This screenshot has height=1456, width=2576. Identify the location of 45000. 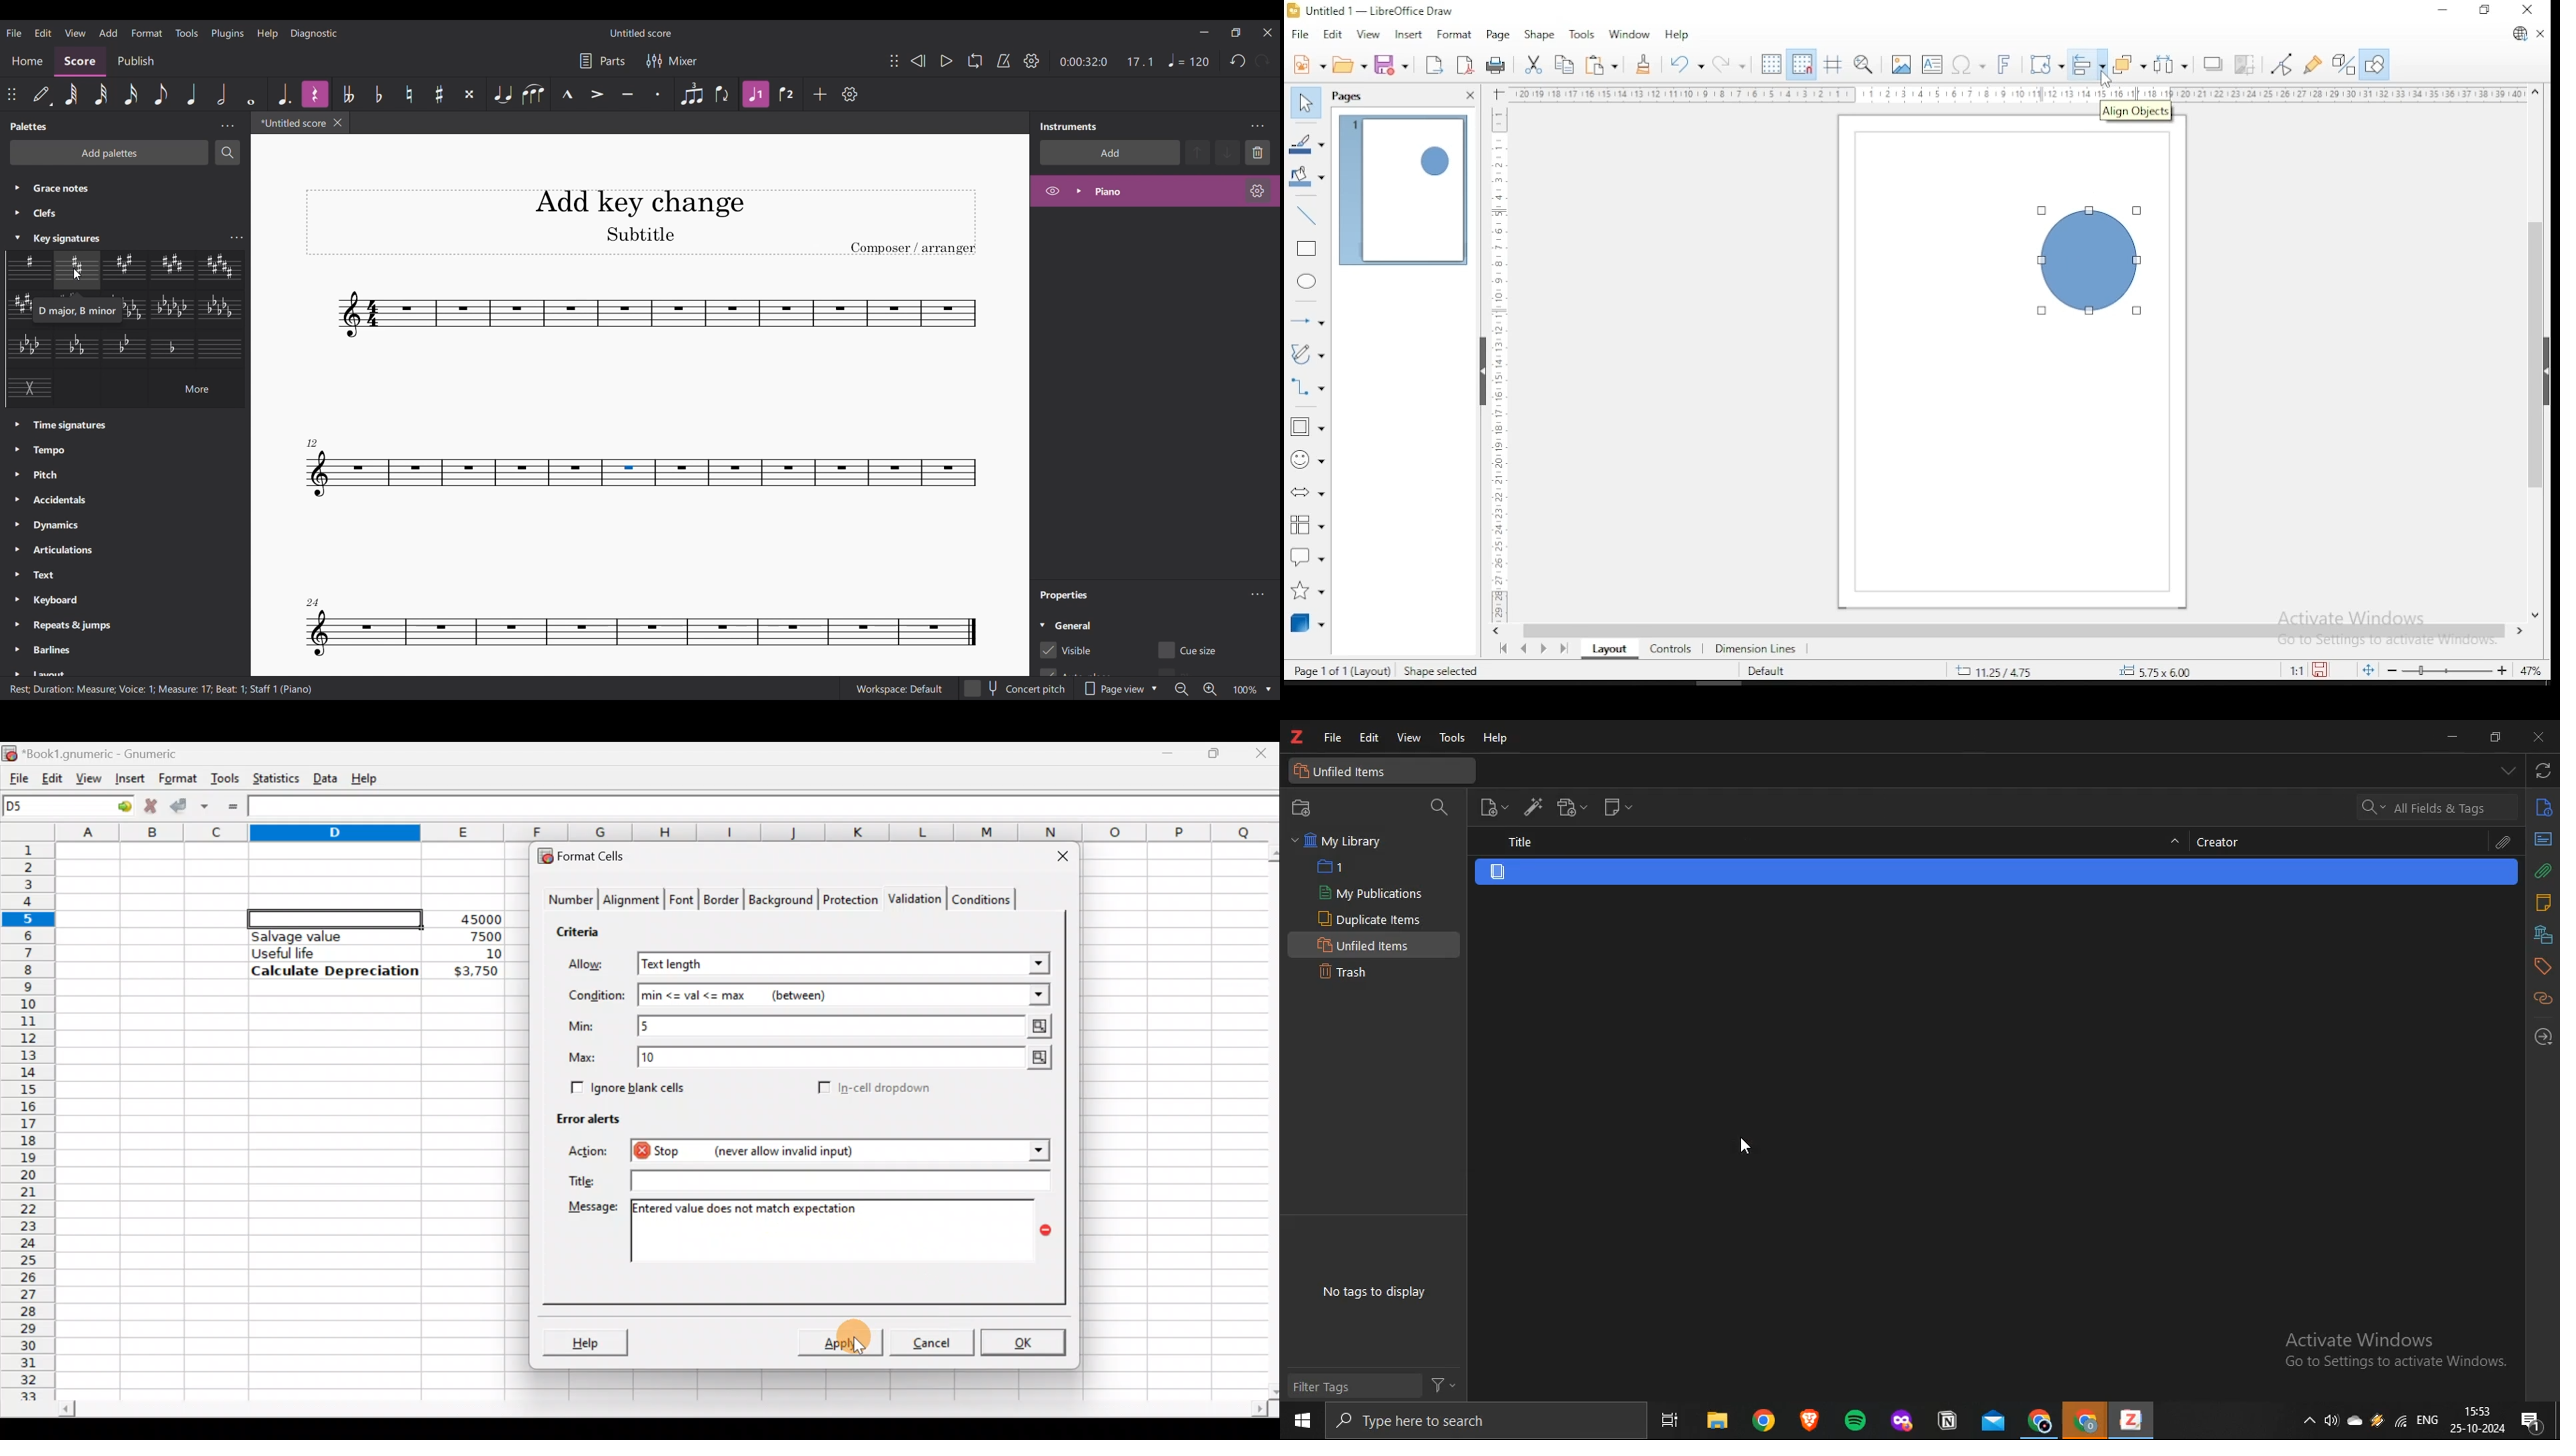
(476, 919).